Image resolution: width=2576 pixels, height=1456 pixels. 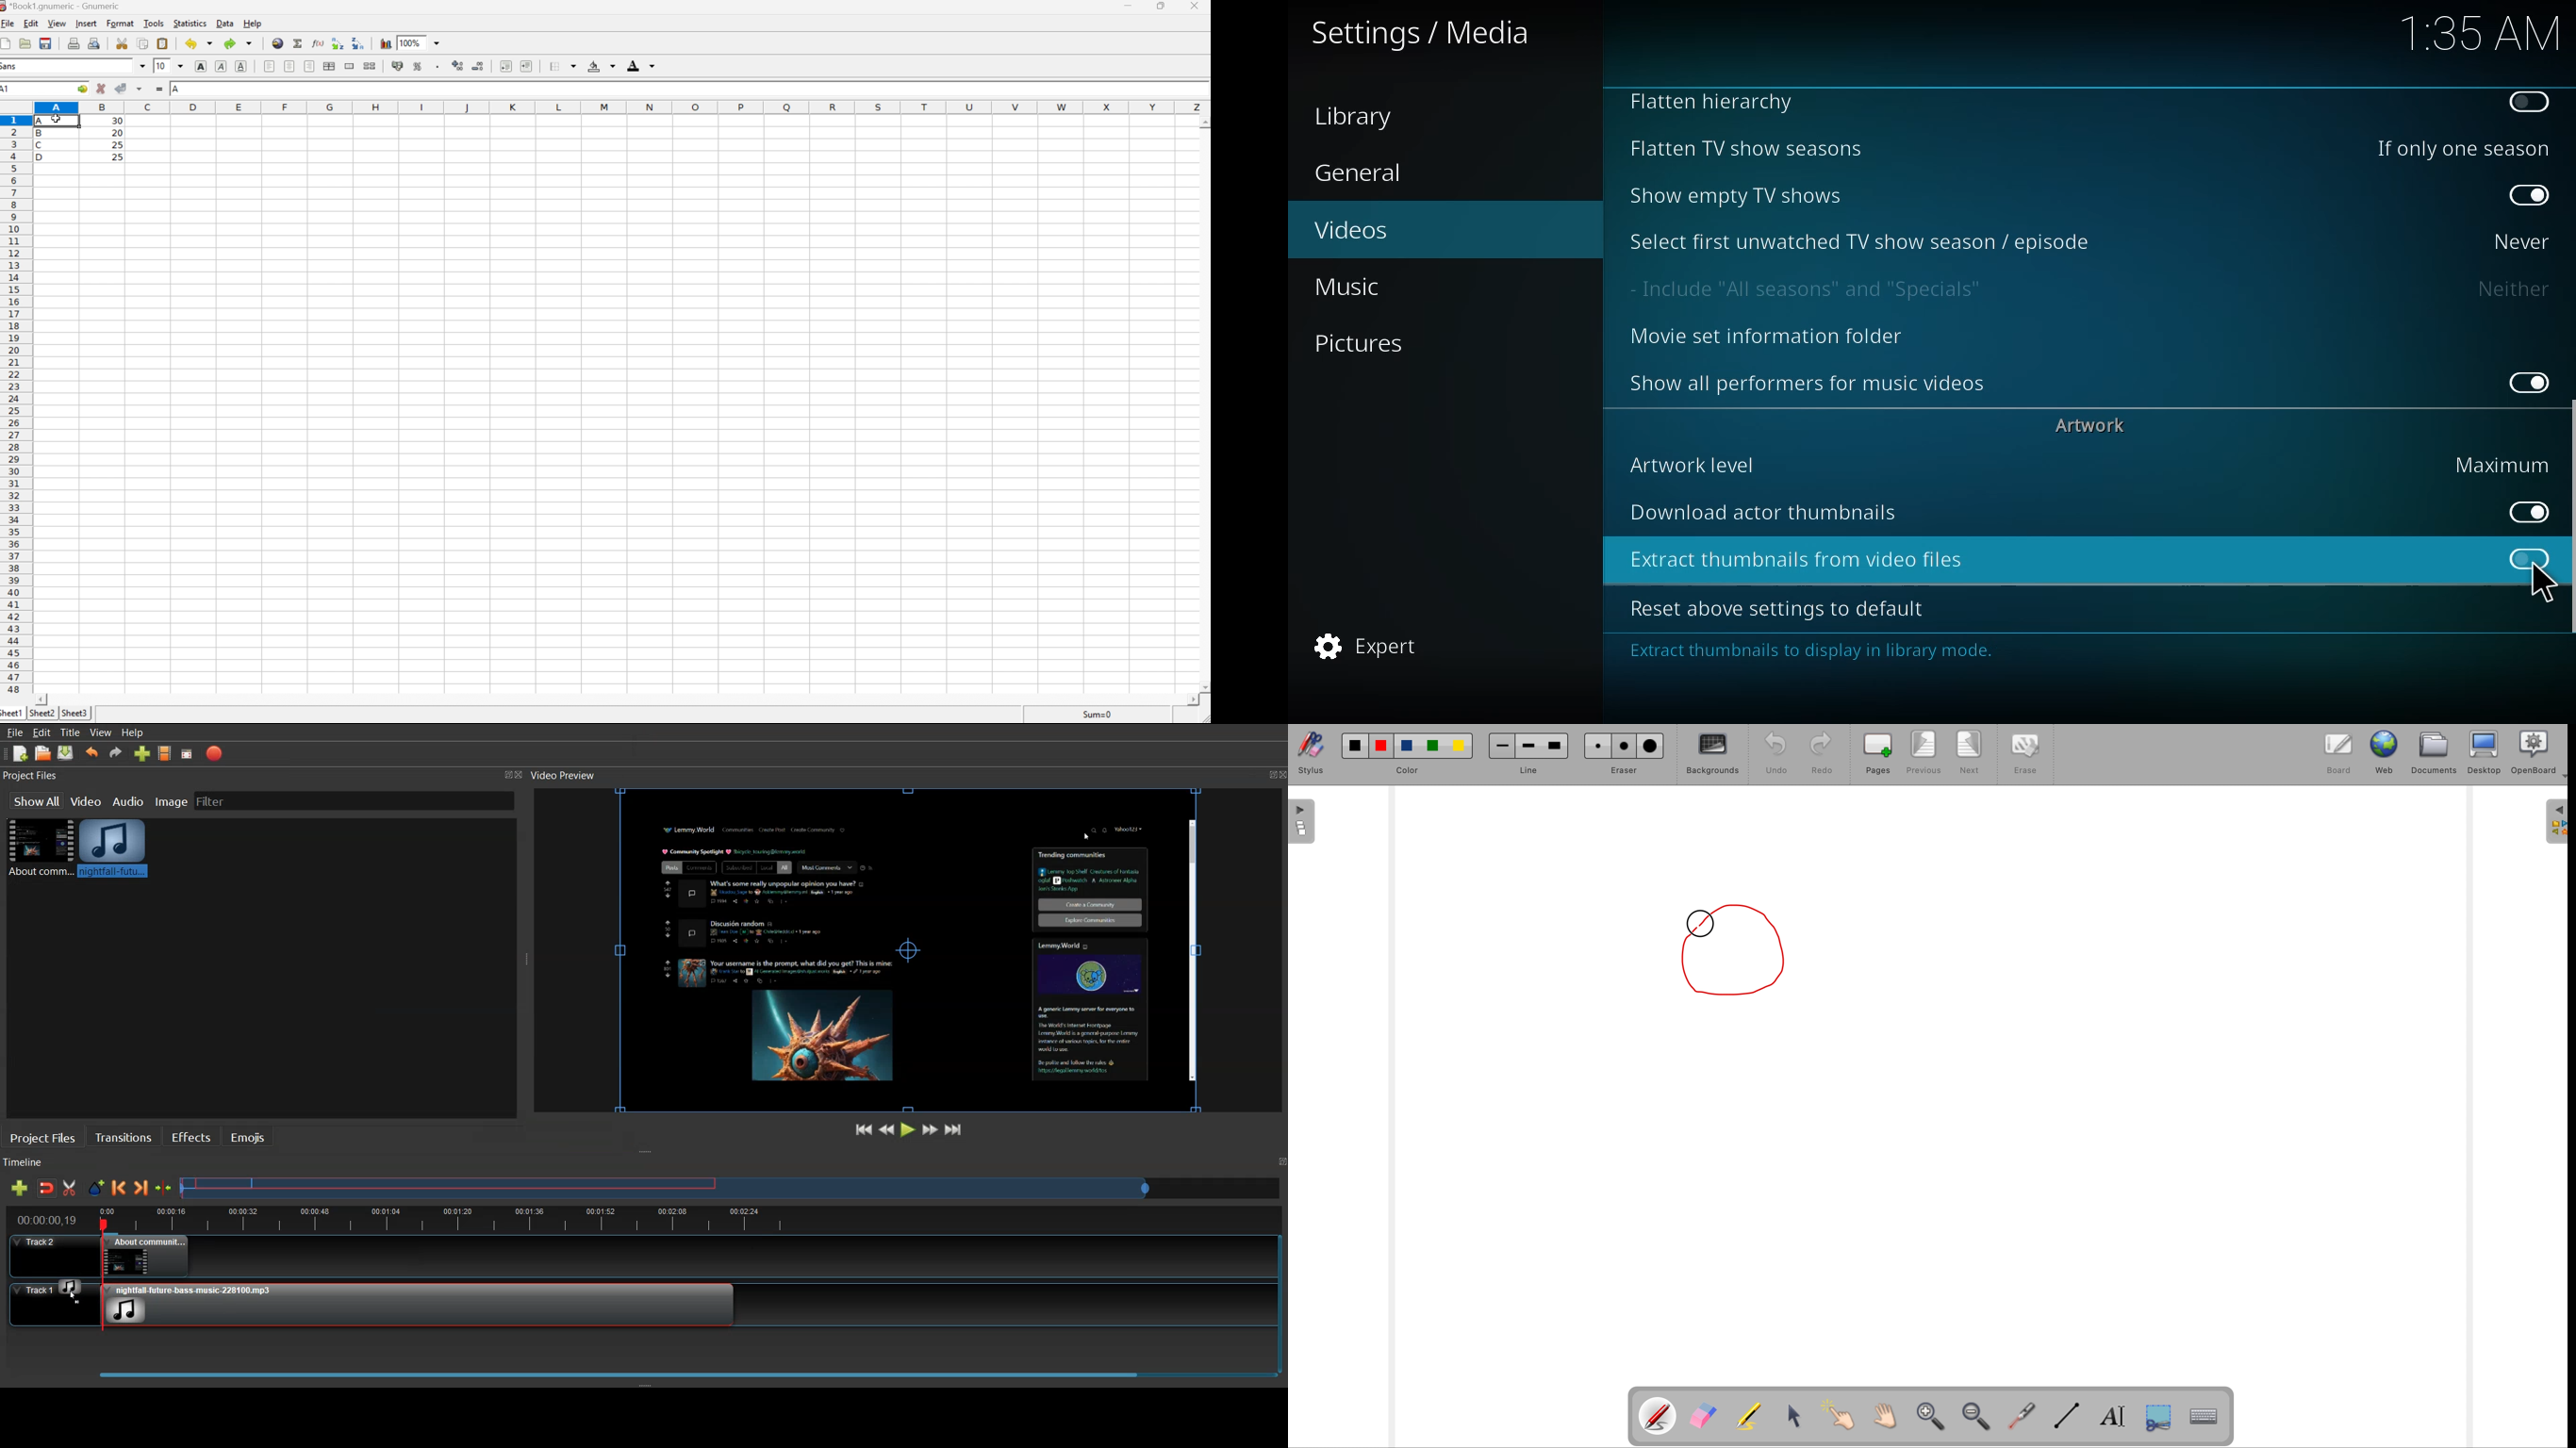 What do you see at coordinates (113, 847) in the screenshot?
I see `Audio Clip added` at bounding box center [113, 847].